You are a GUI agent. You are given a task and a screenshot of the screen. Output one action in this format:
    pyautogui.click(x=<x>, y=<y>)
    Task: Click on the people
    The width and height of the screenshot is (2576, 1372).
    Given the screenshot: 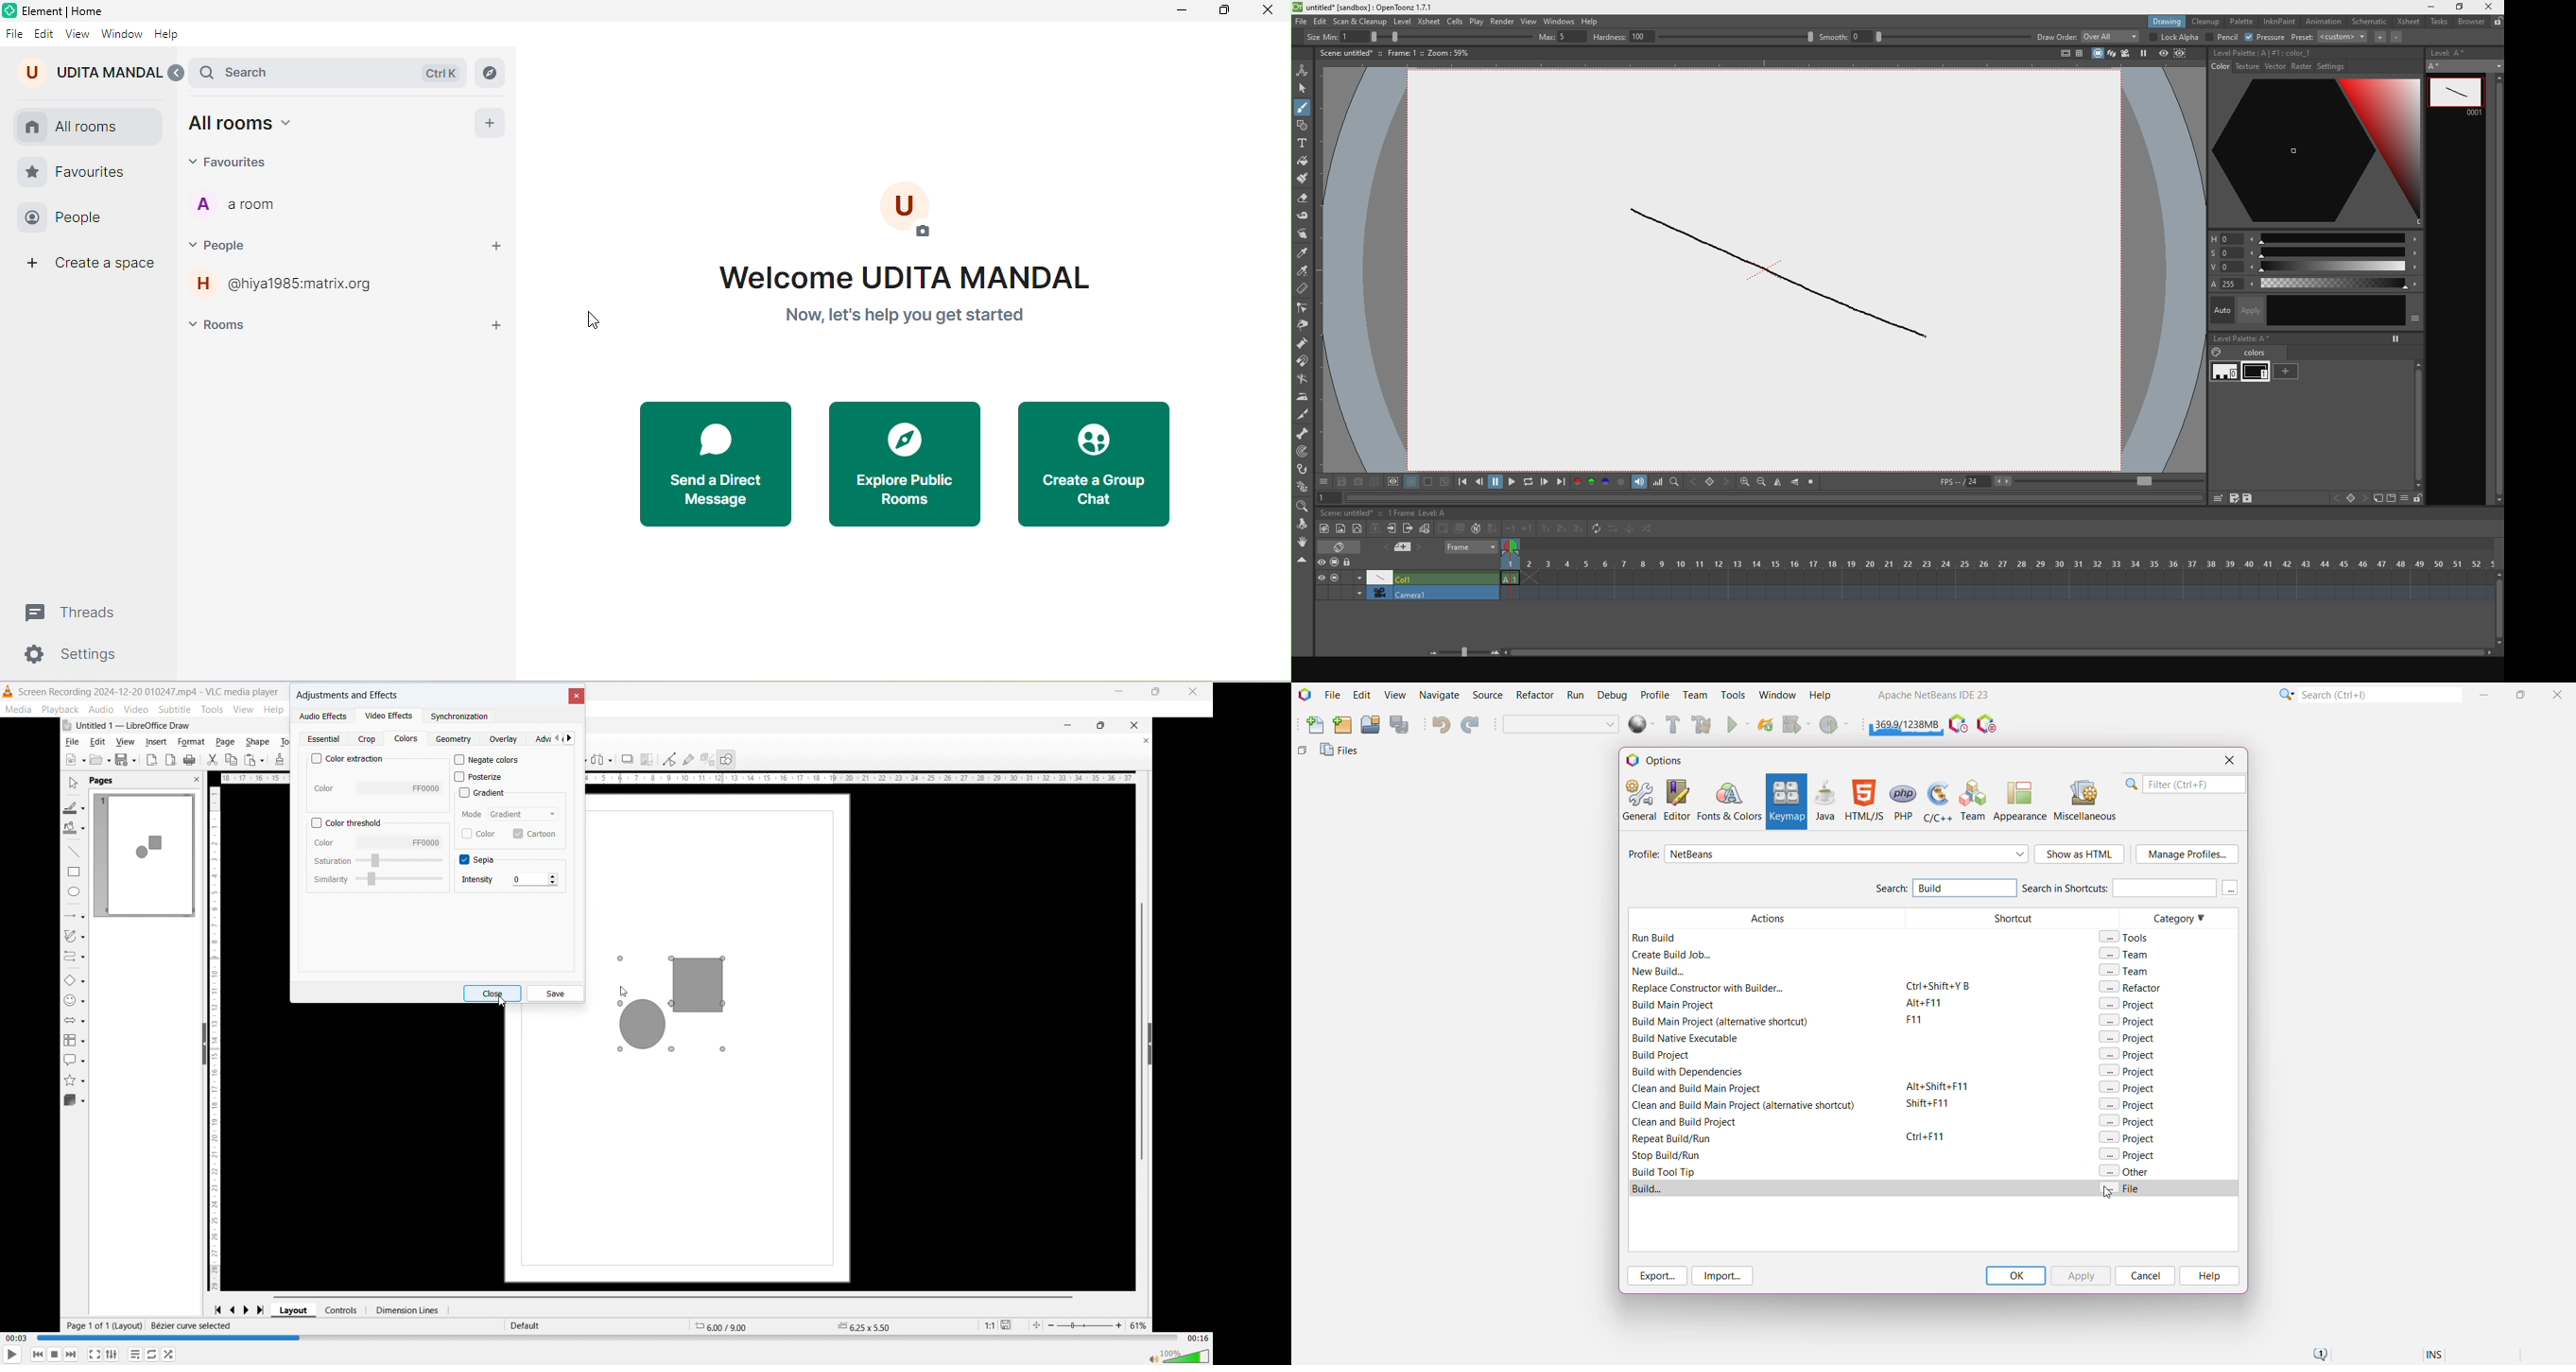 What is the action you would take?
    pyautogui.click(x=229, y=247)
    